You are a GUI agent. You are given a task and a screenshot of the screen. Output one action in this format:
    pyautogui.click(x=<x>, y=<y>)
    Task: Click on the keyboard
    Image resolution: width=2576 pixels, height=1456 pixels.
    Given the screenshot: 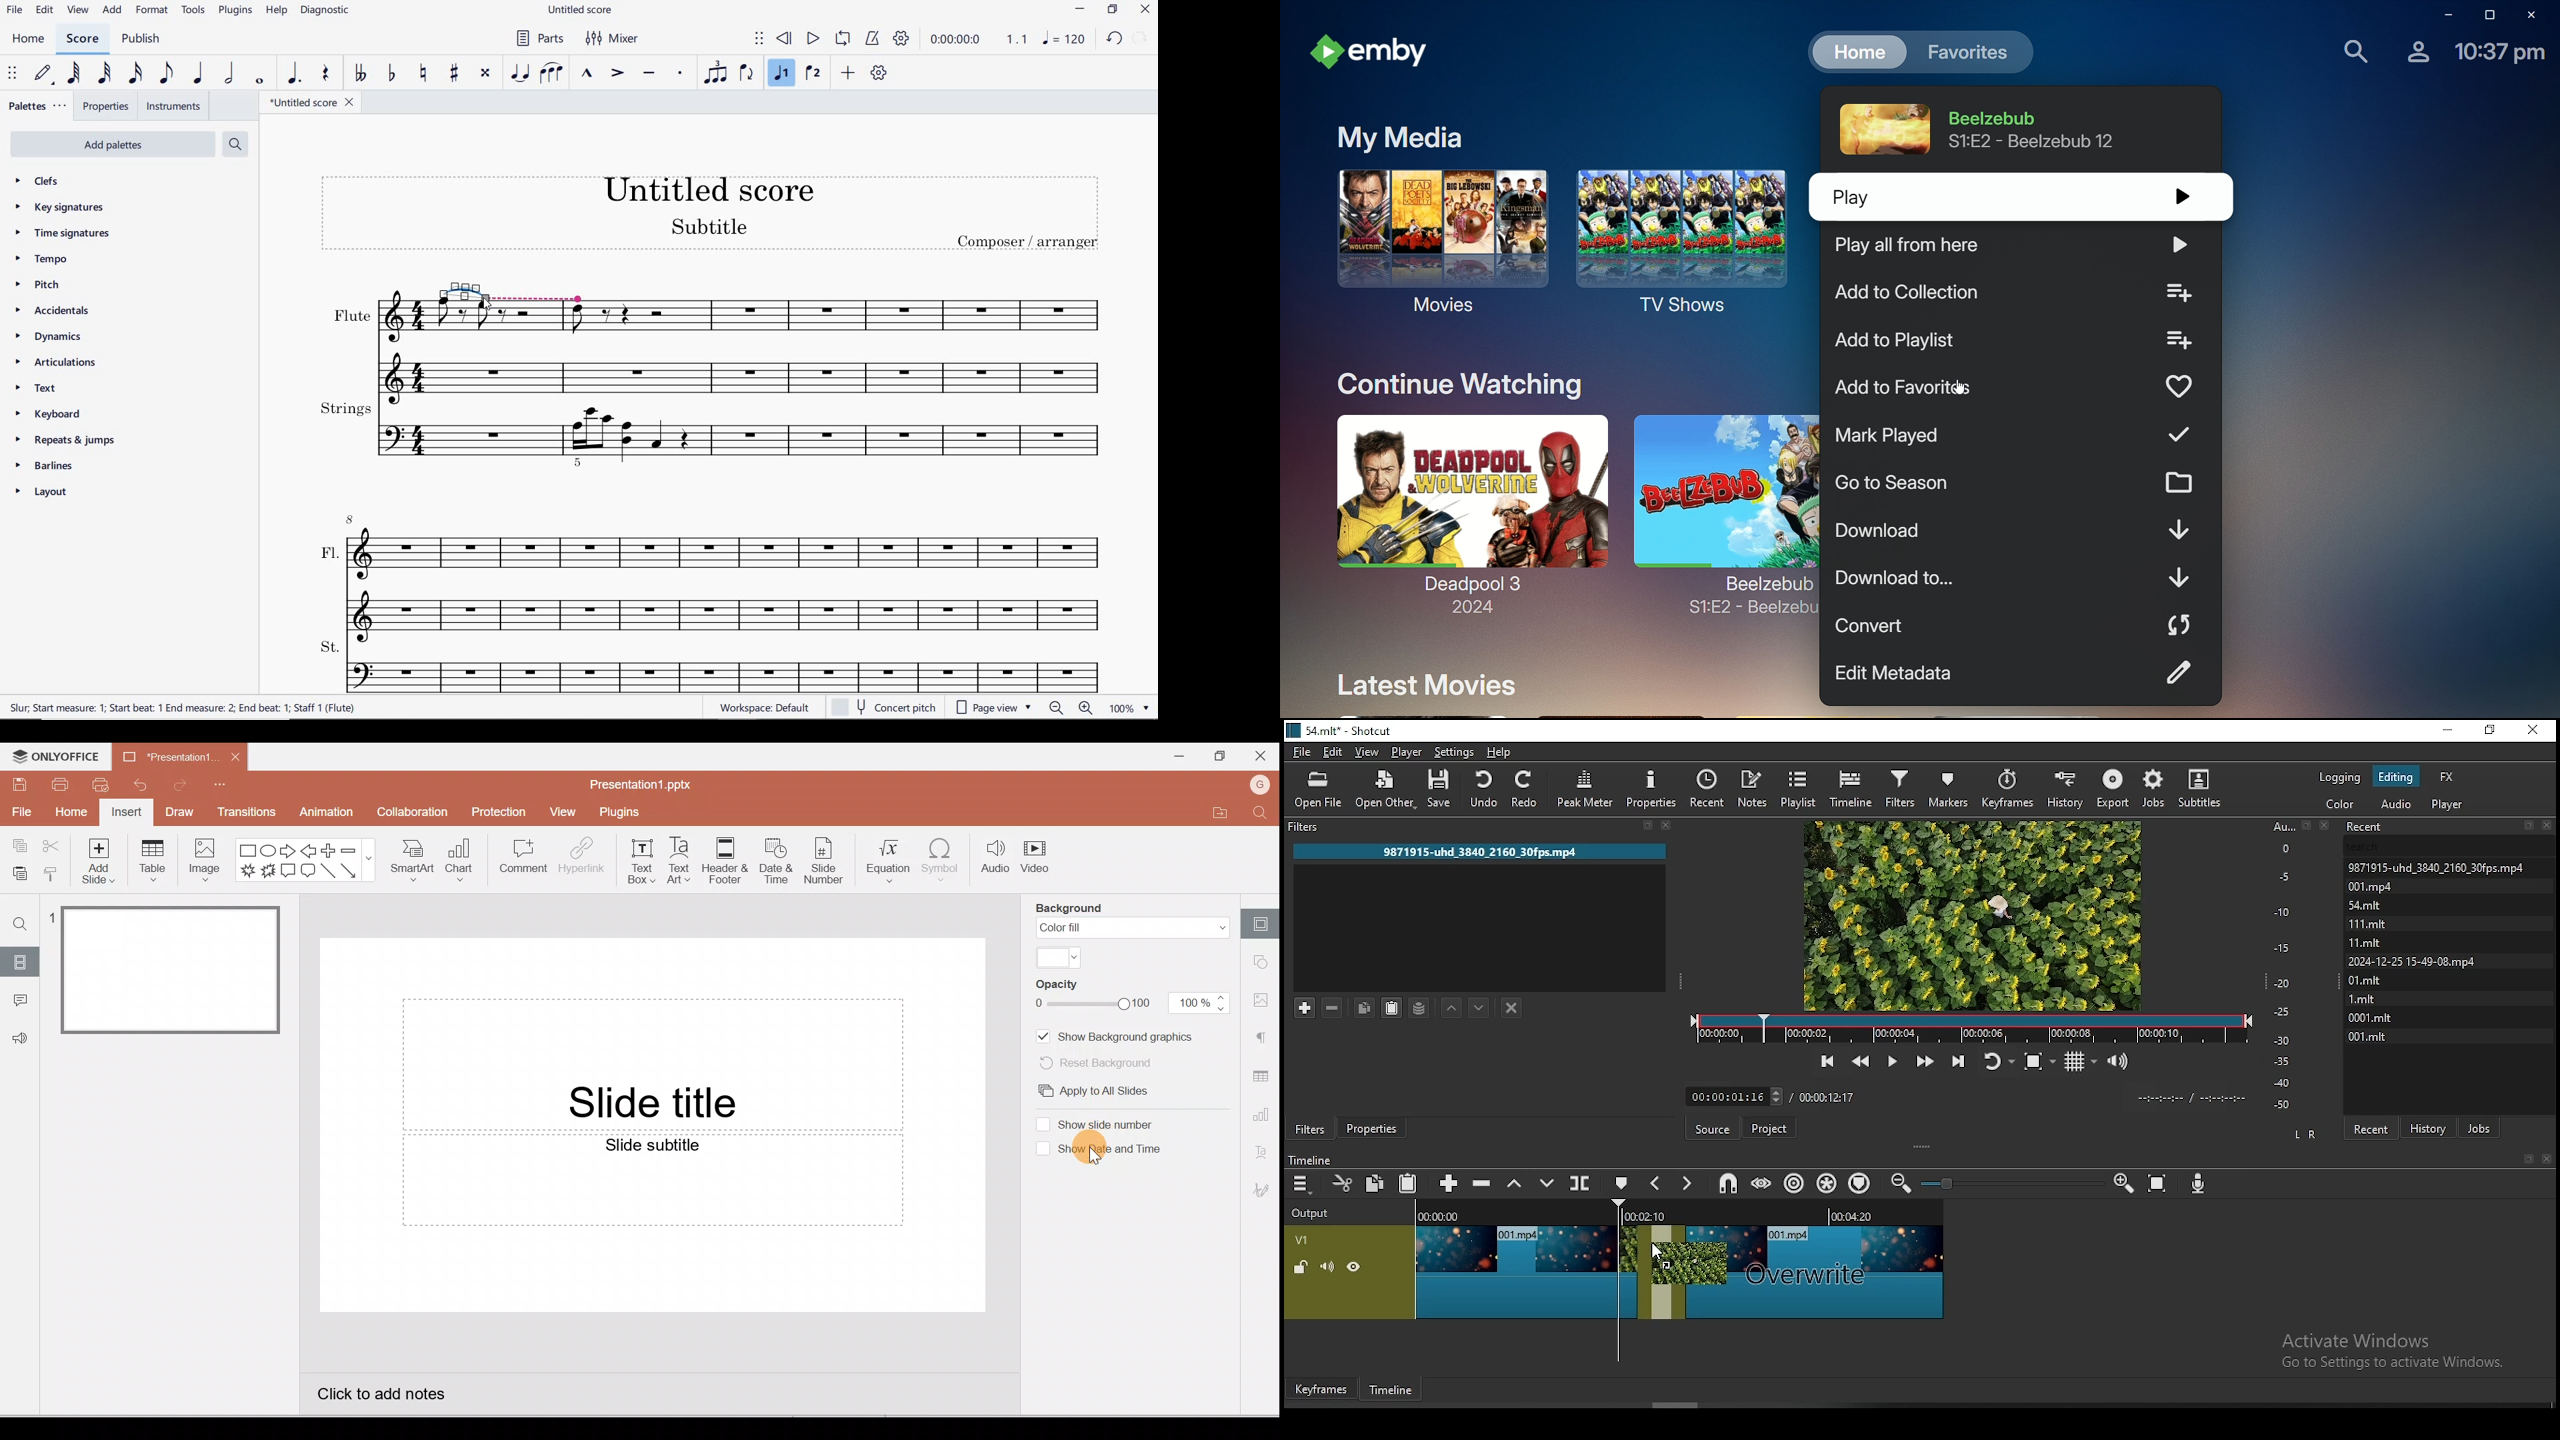 What is the action you would take?
    pyautogui.click(x=46, y=414)
    